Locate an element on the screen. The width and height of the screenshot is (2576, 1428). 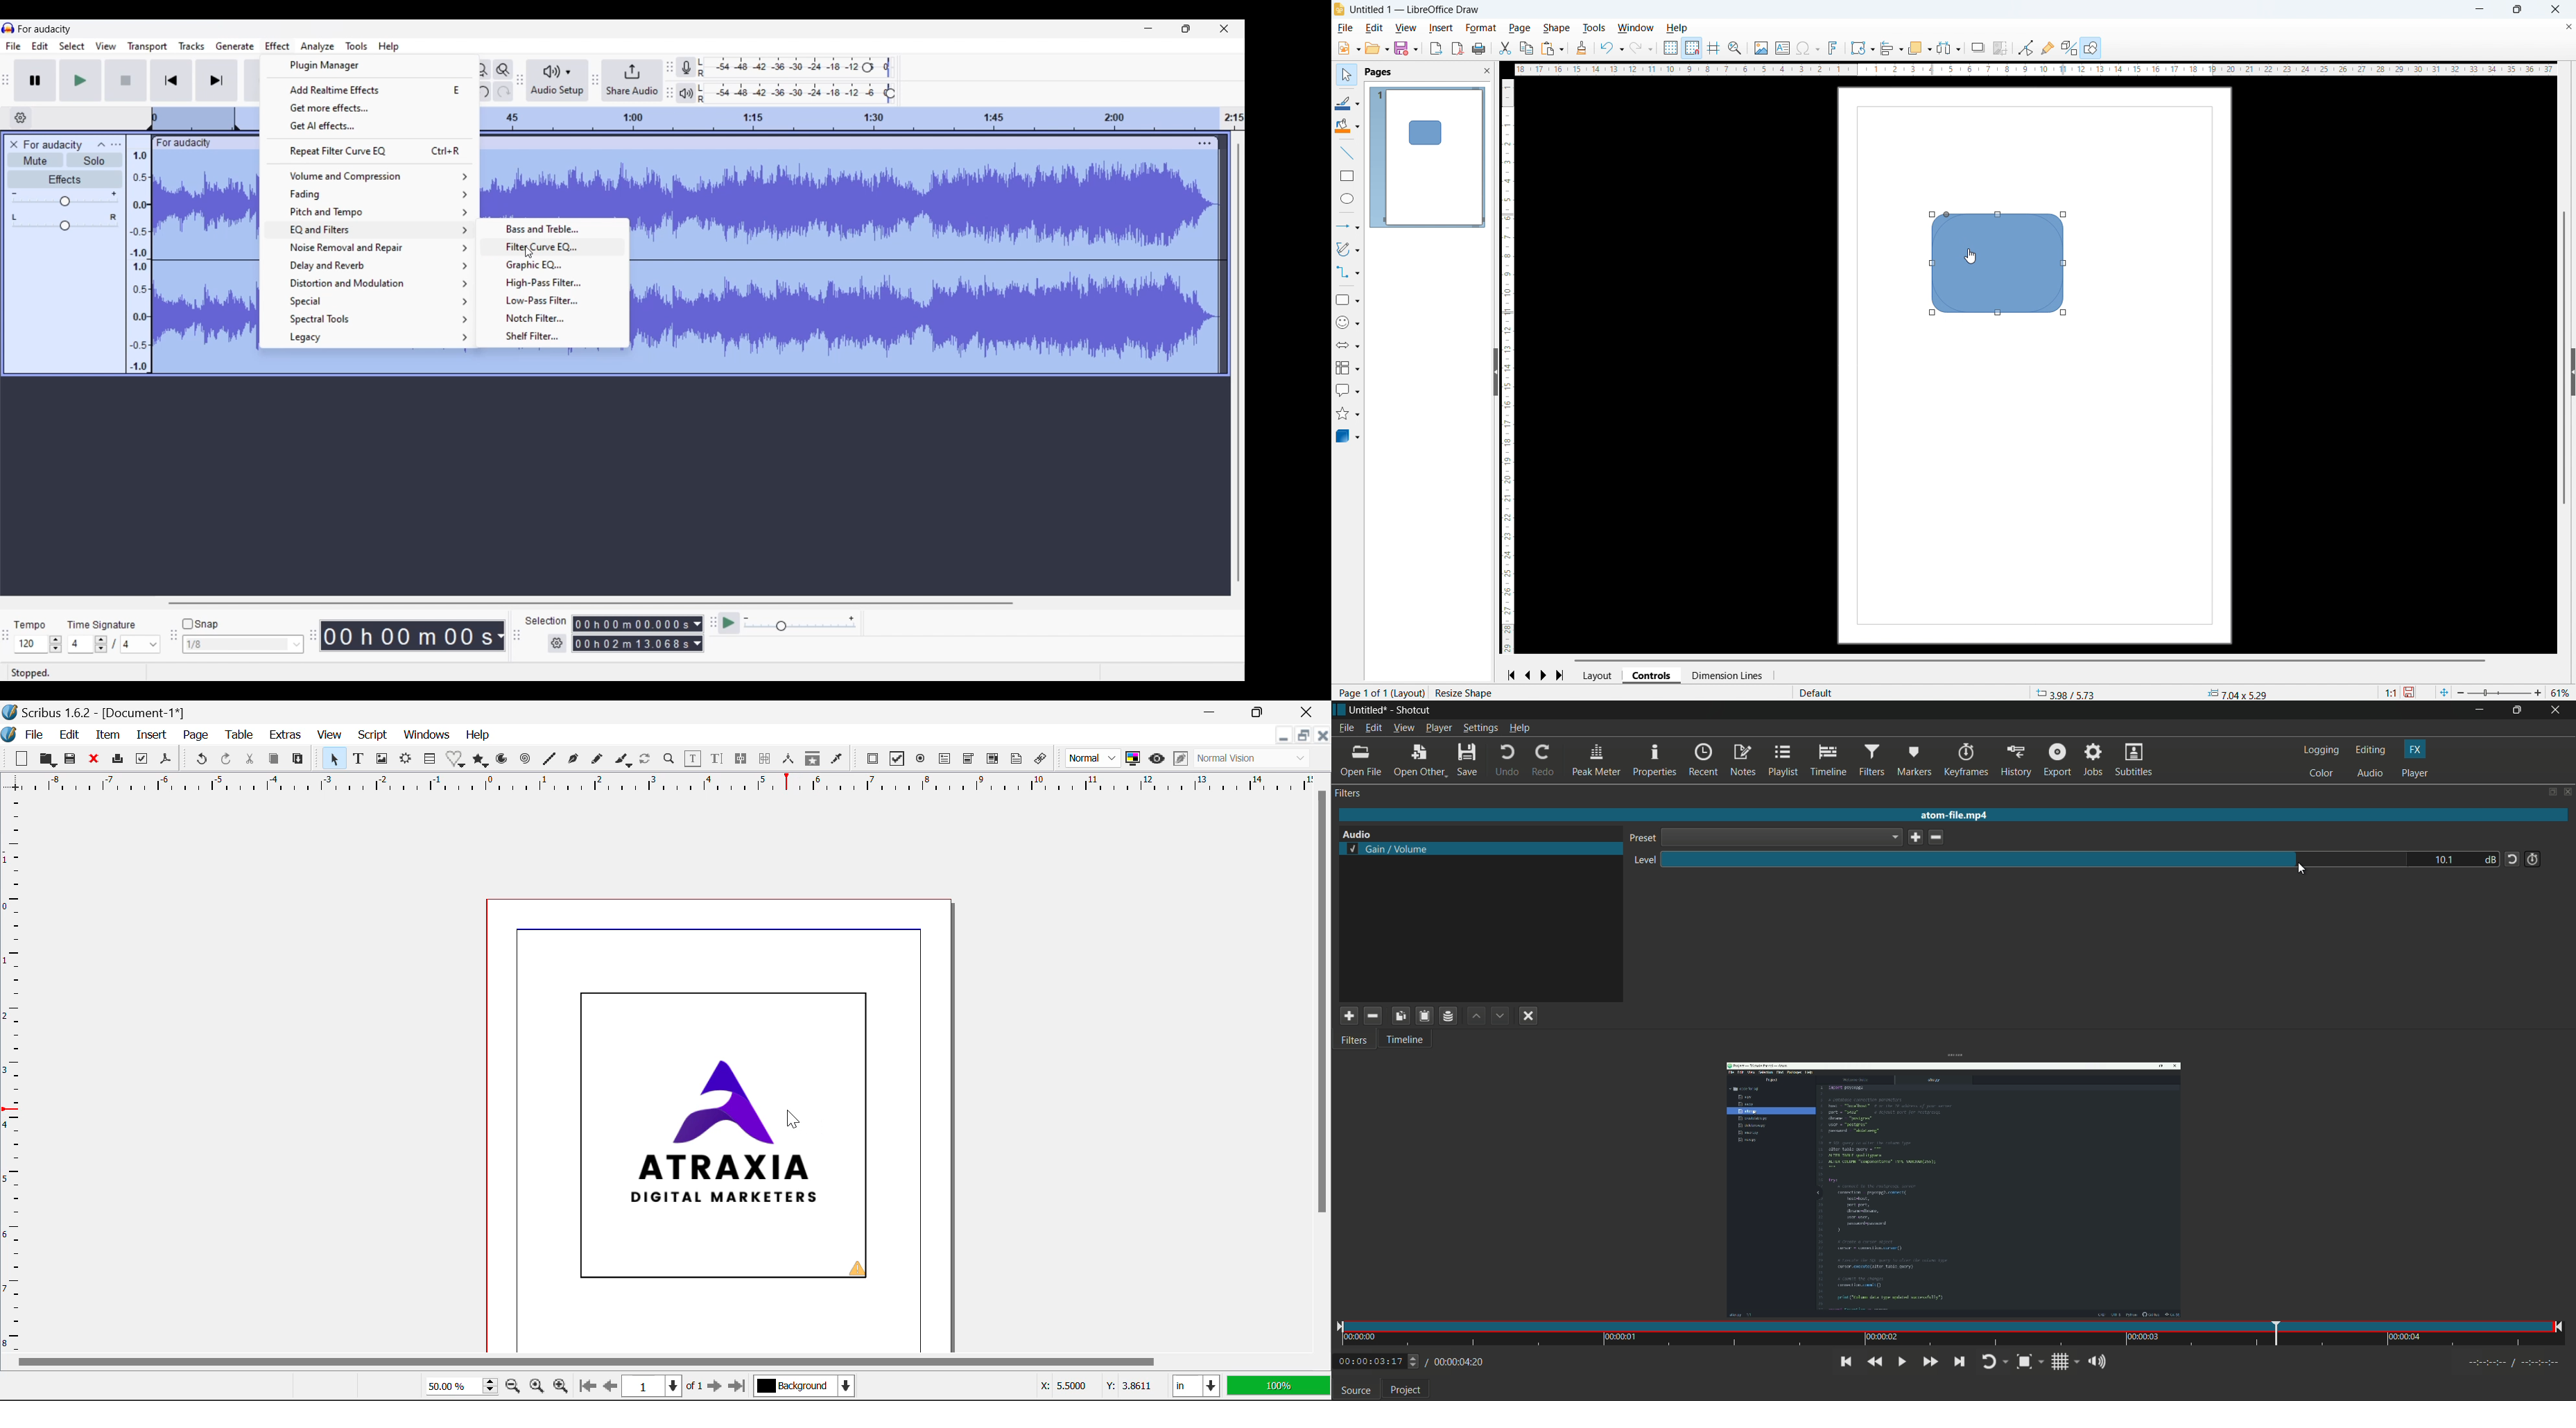
Open is located at coordinates (46, 759).